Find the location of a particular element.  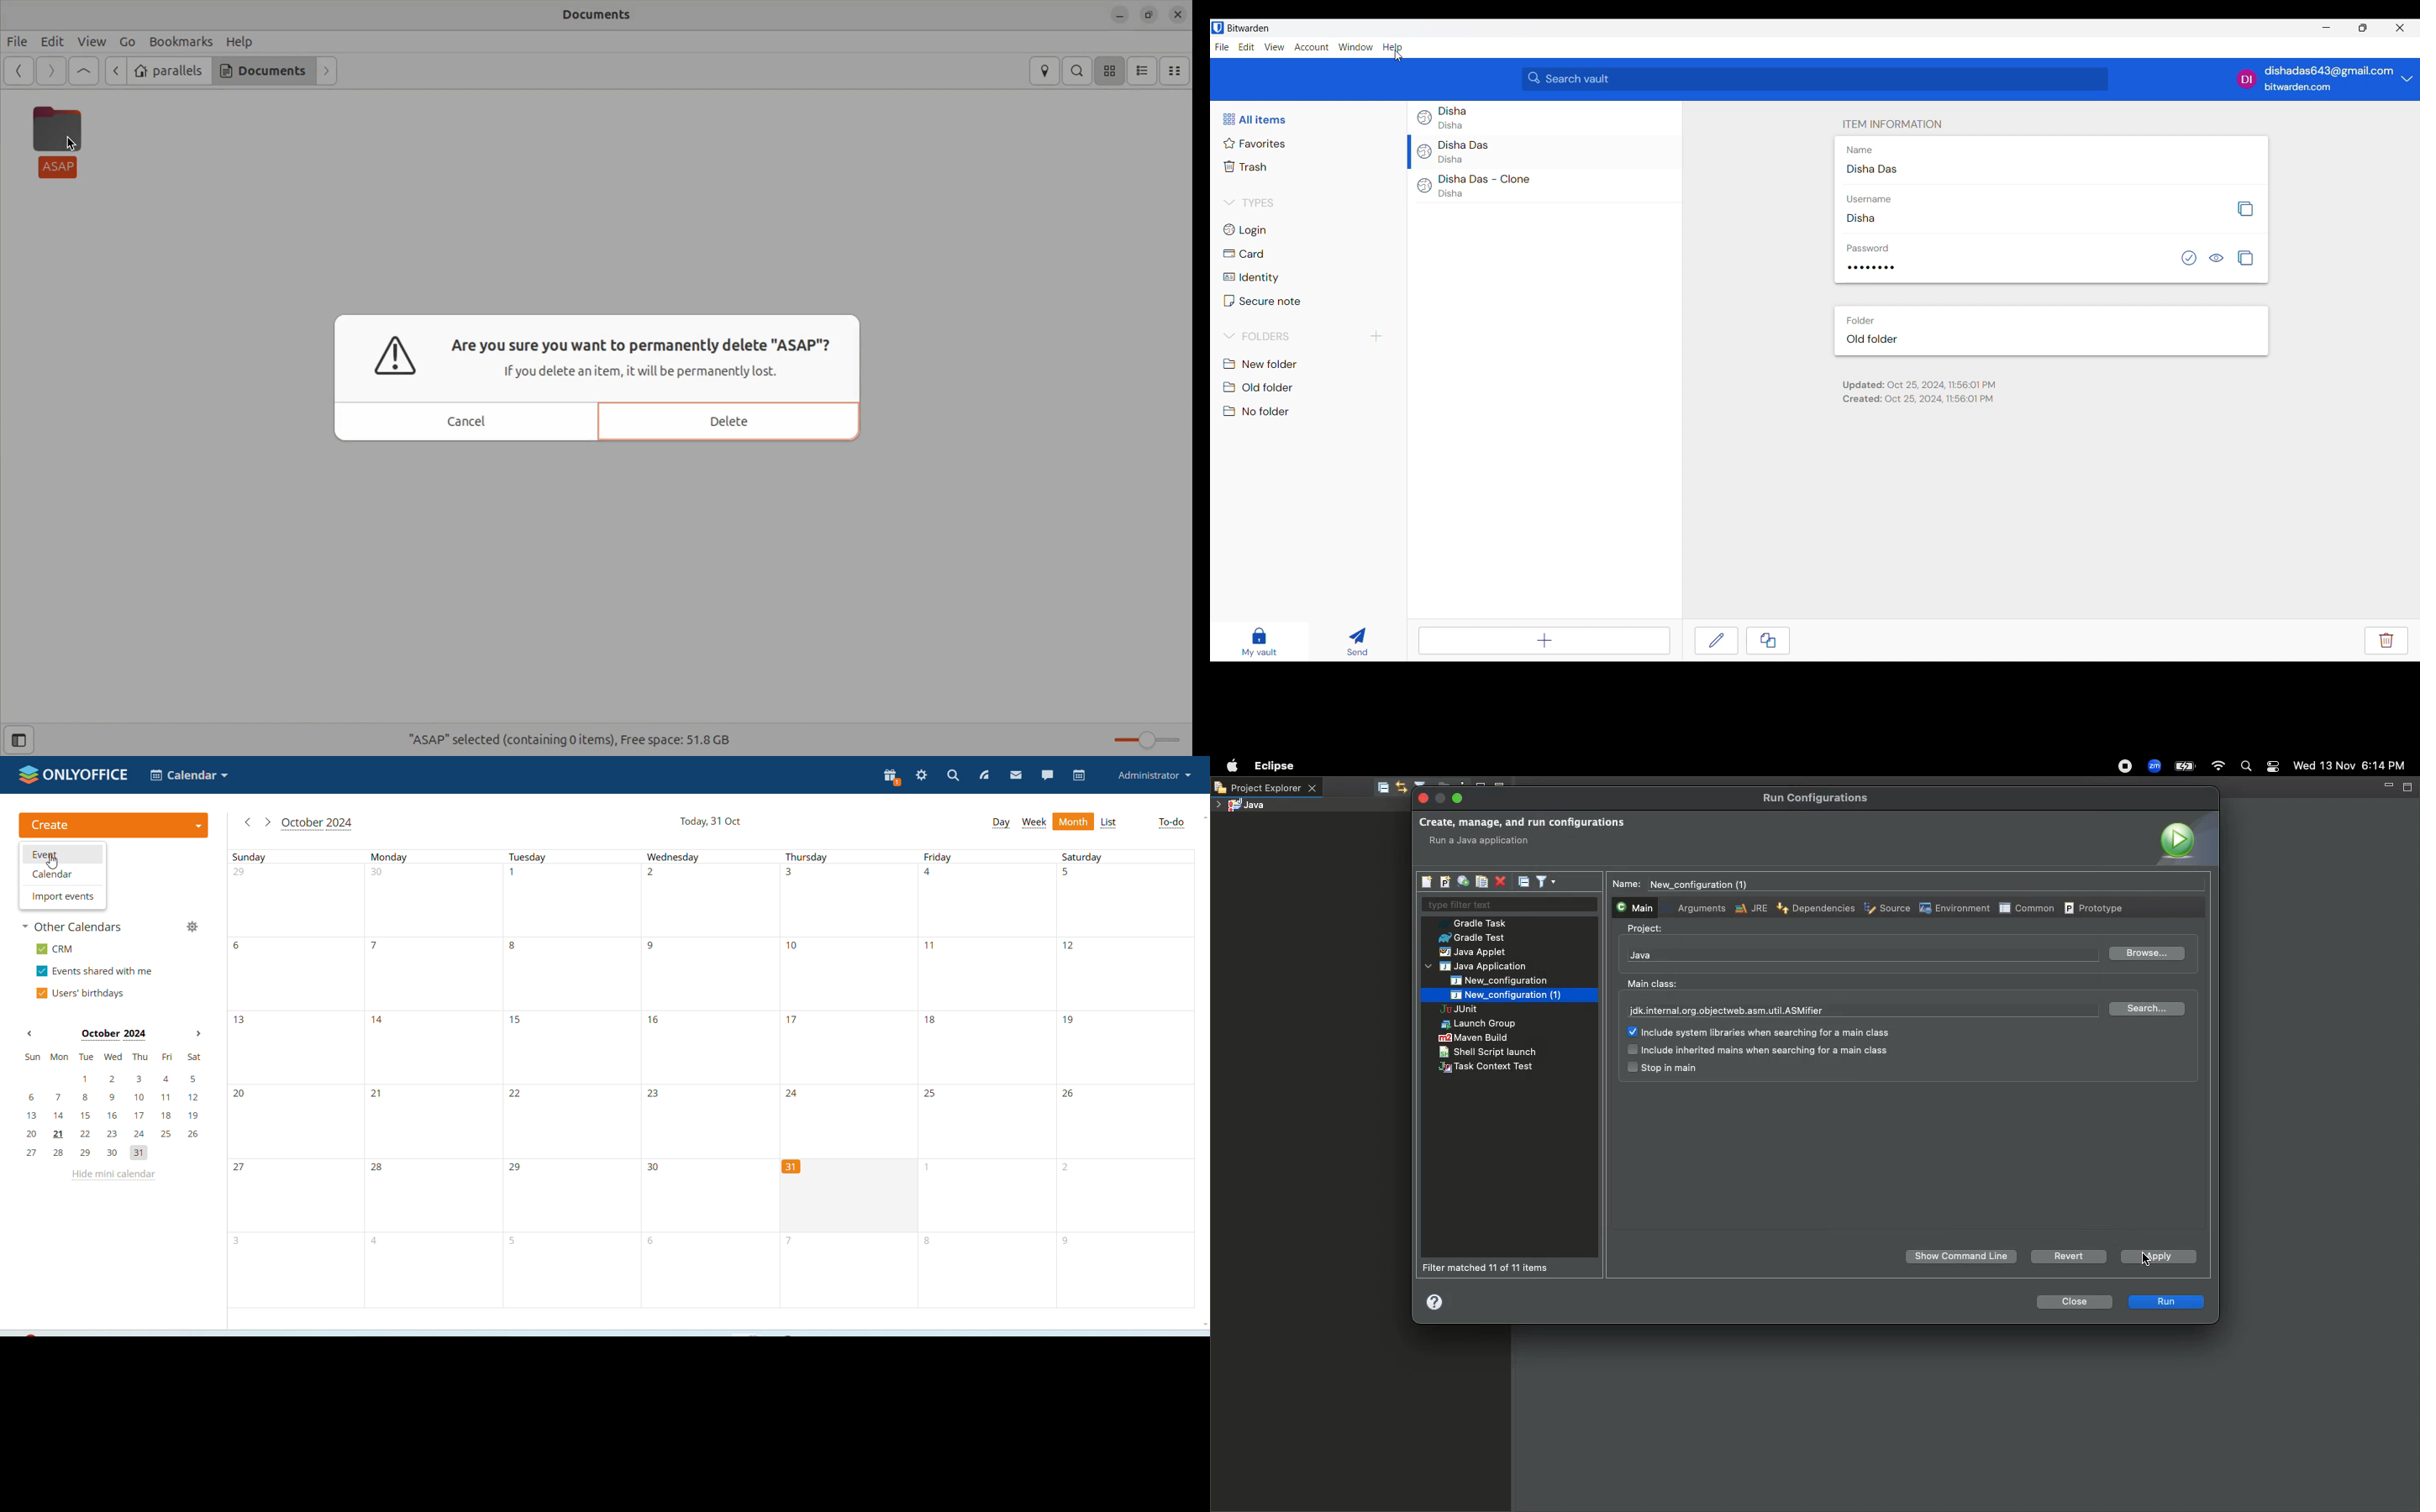

Name is located at coordinates (1860, 150).